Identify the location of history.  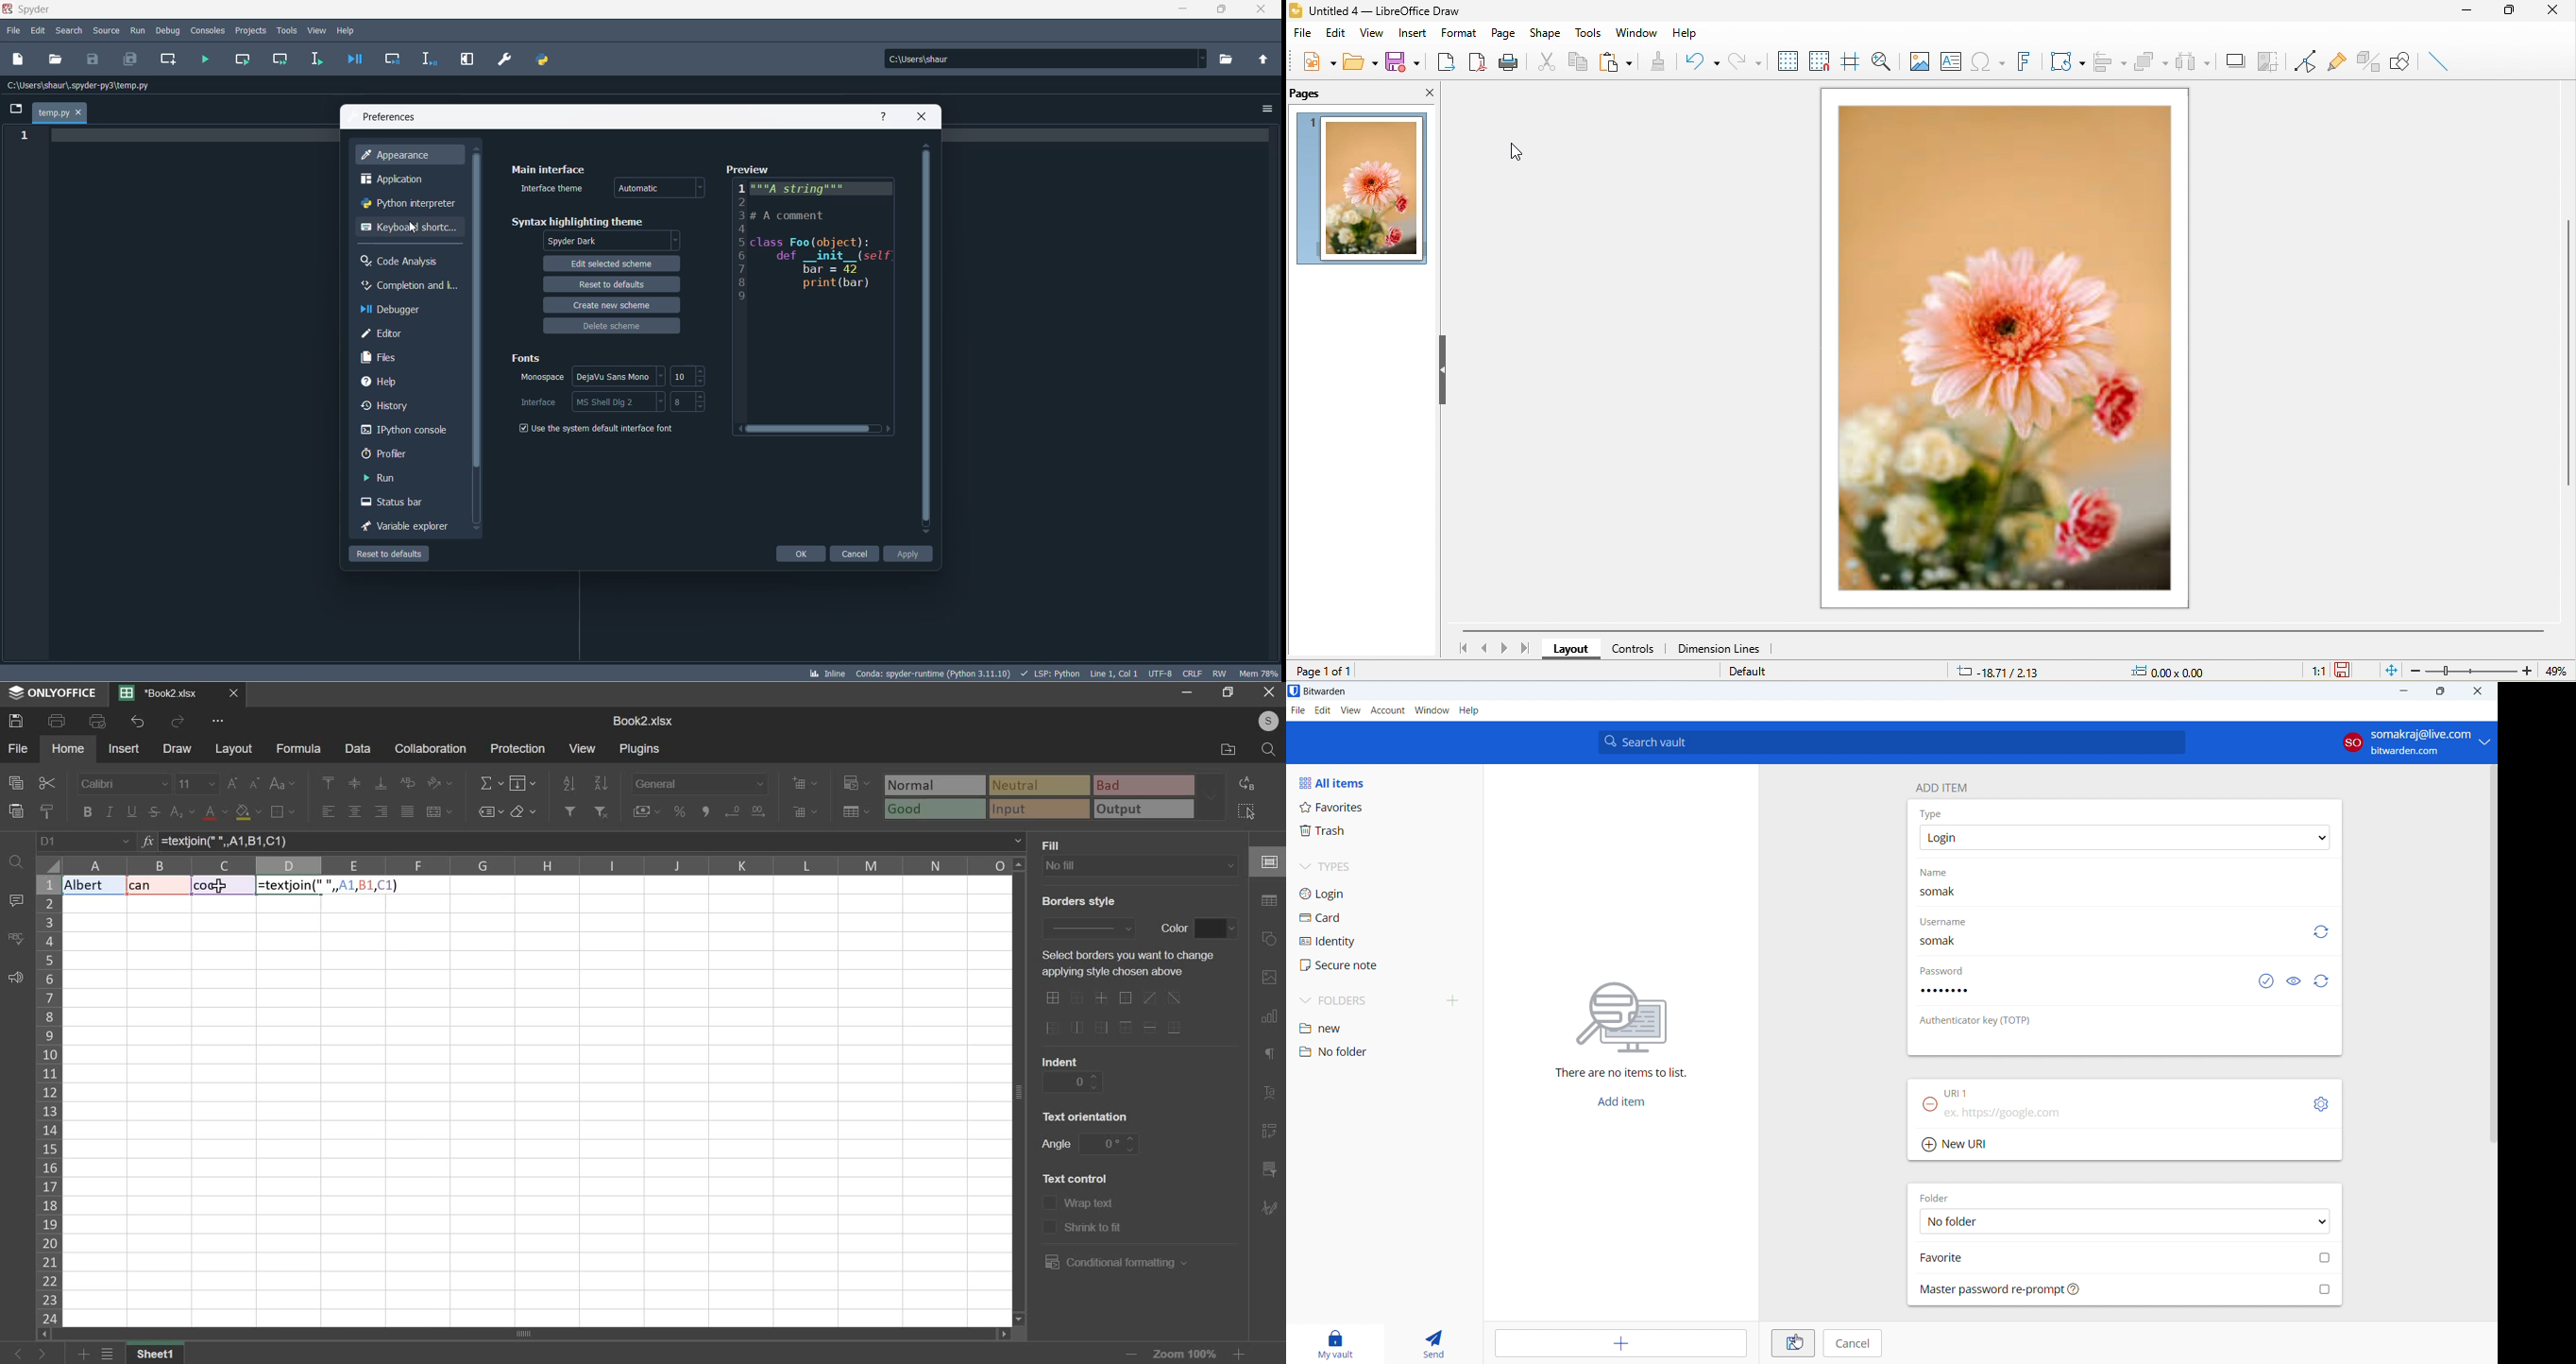
(404, 408).